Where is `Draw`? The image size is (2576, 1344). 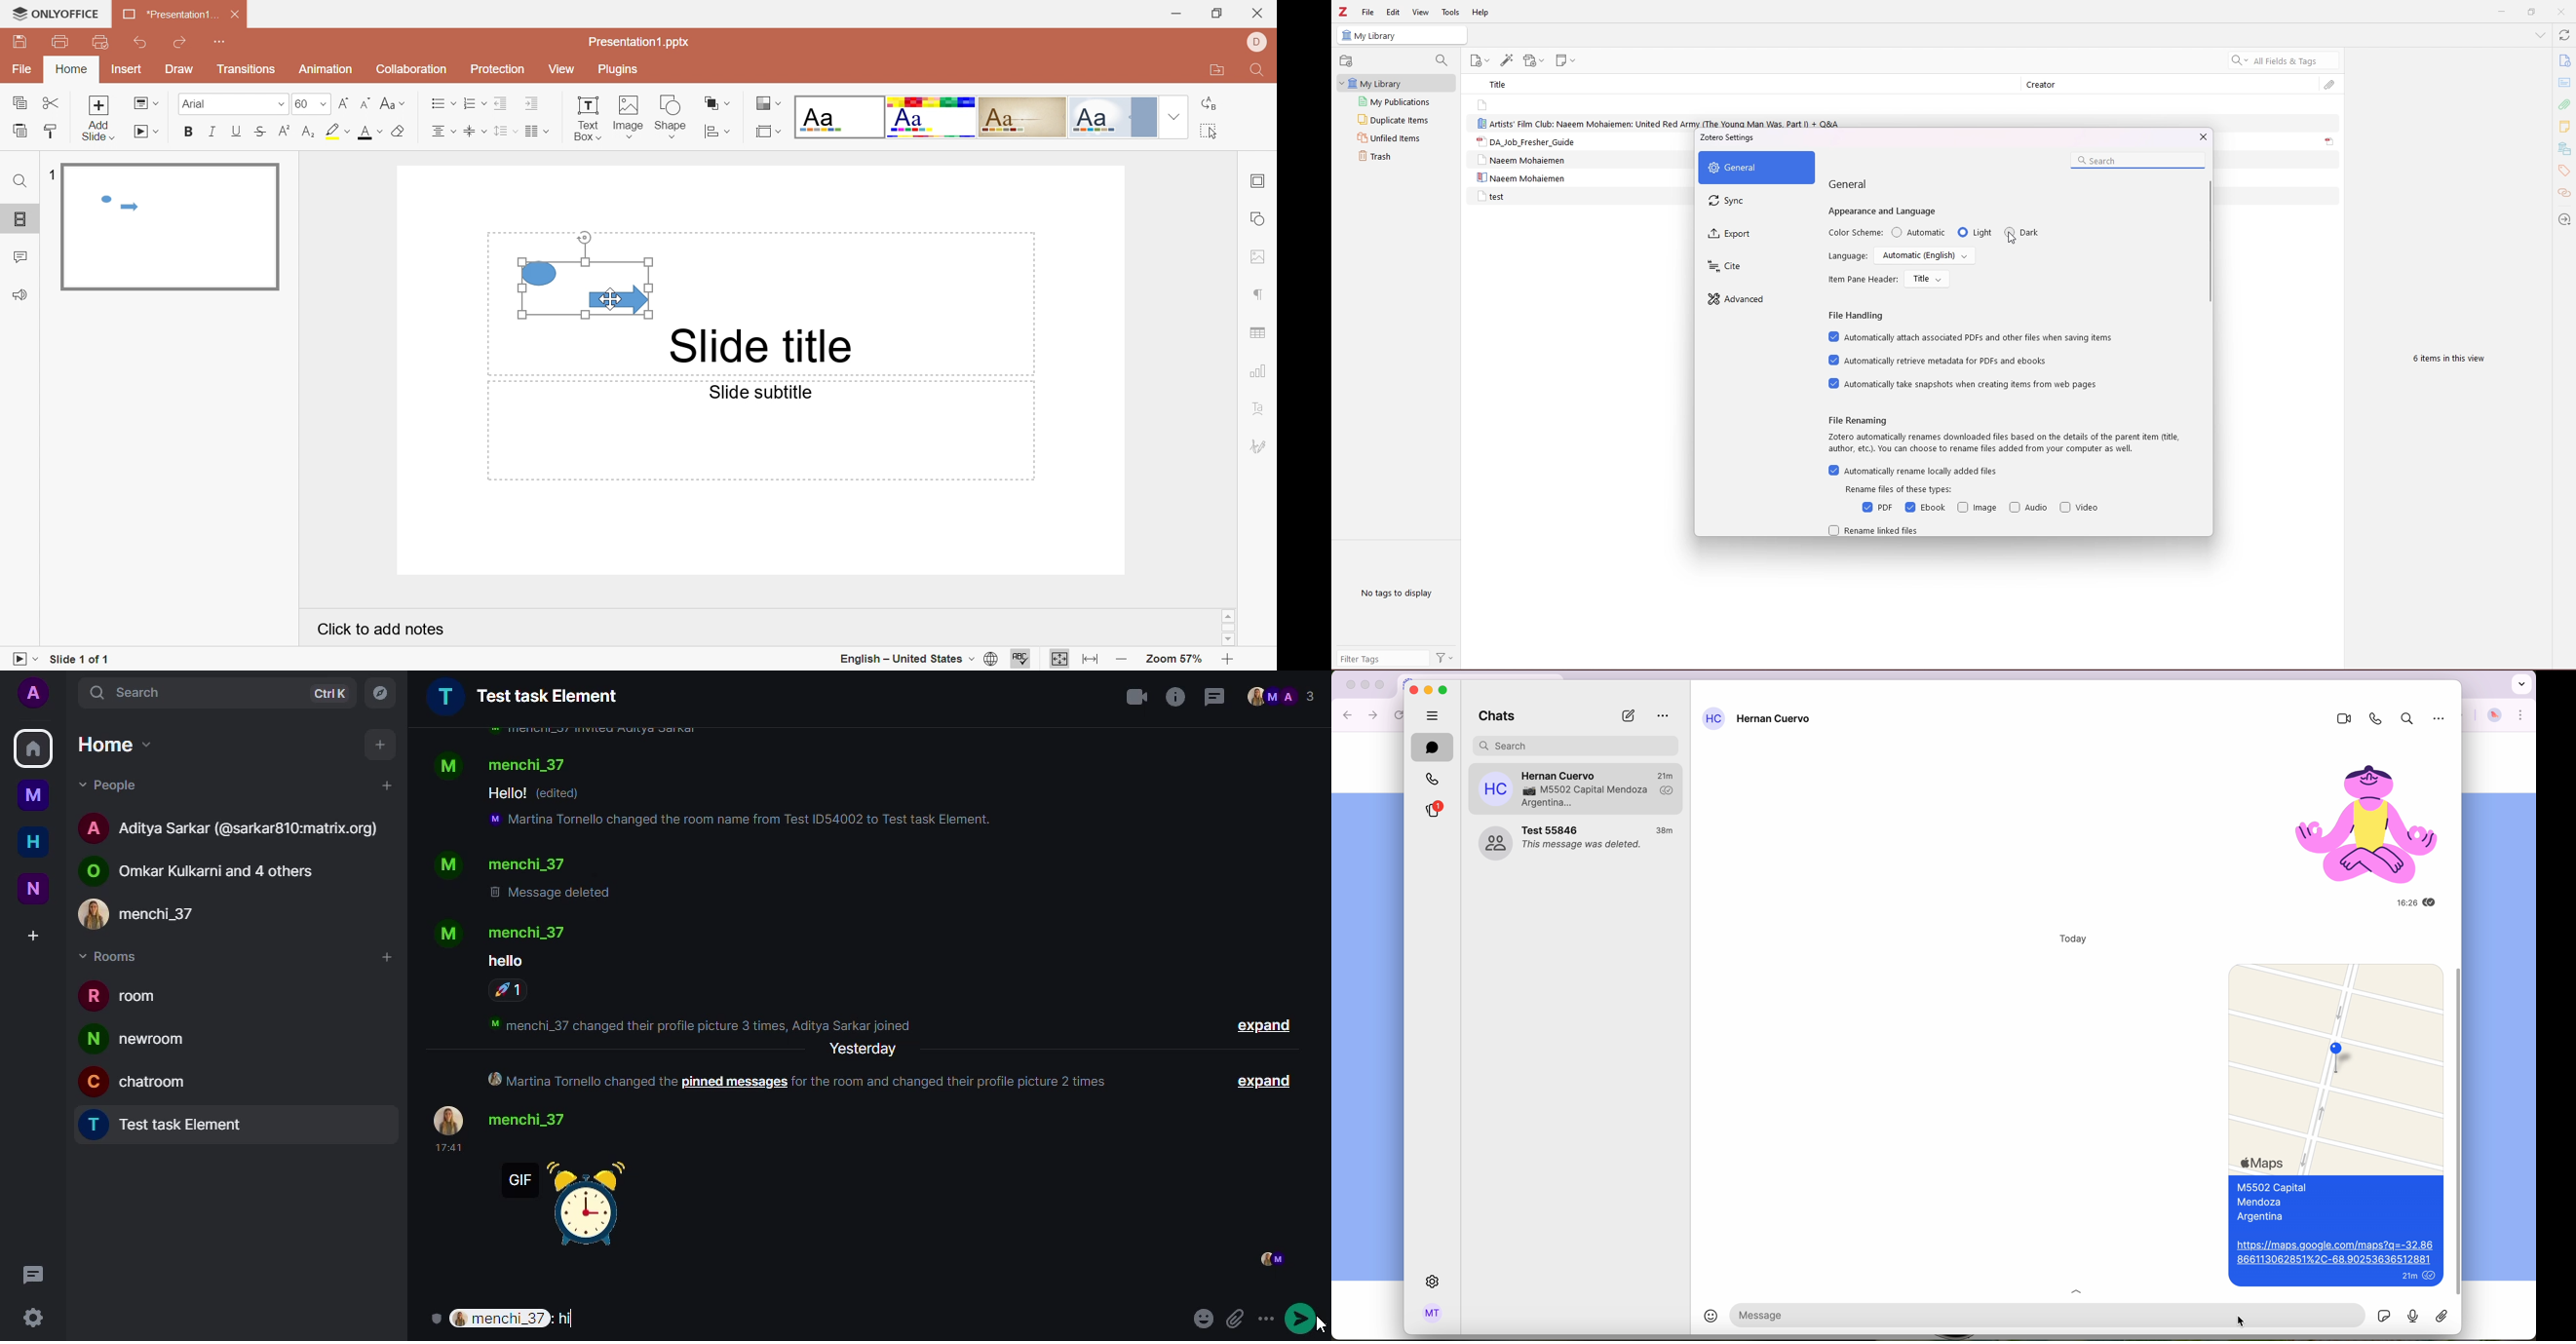 Draw is located at coordinates (184, 71).